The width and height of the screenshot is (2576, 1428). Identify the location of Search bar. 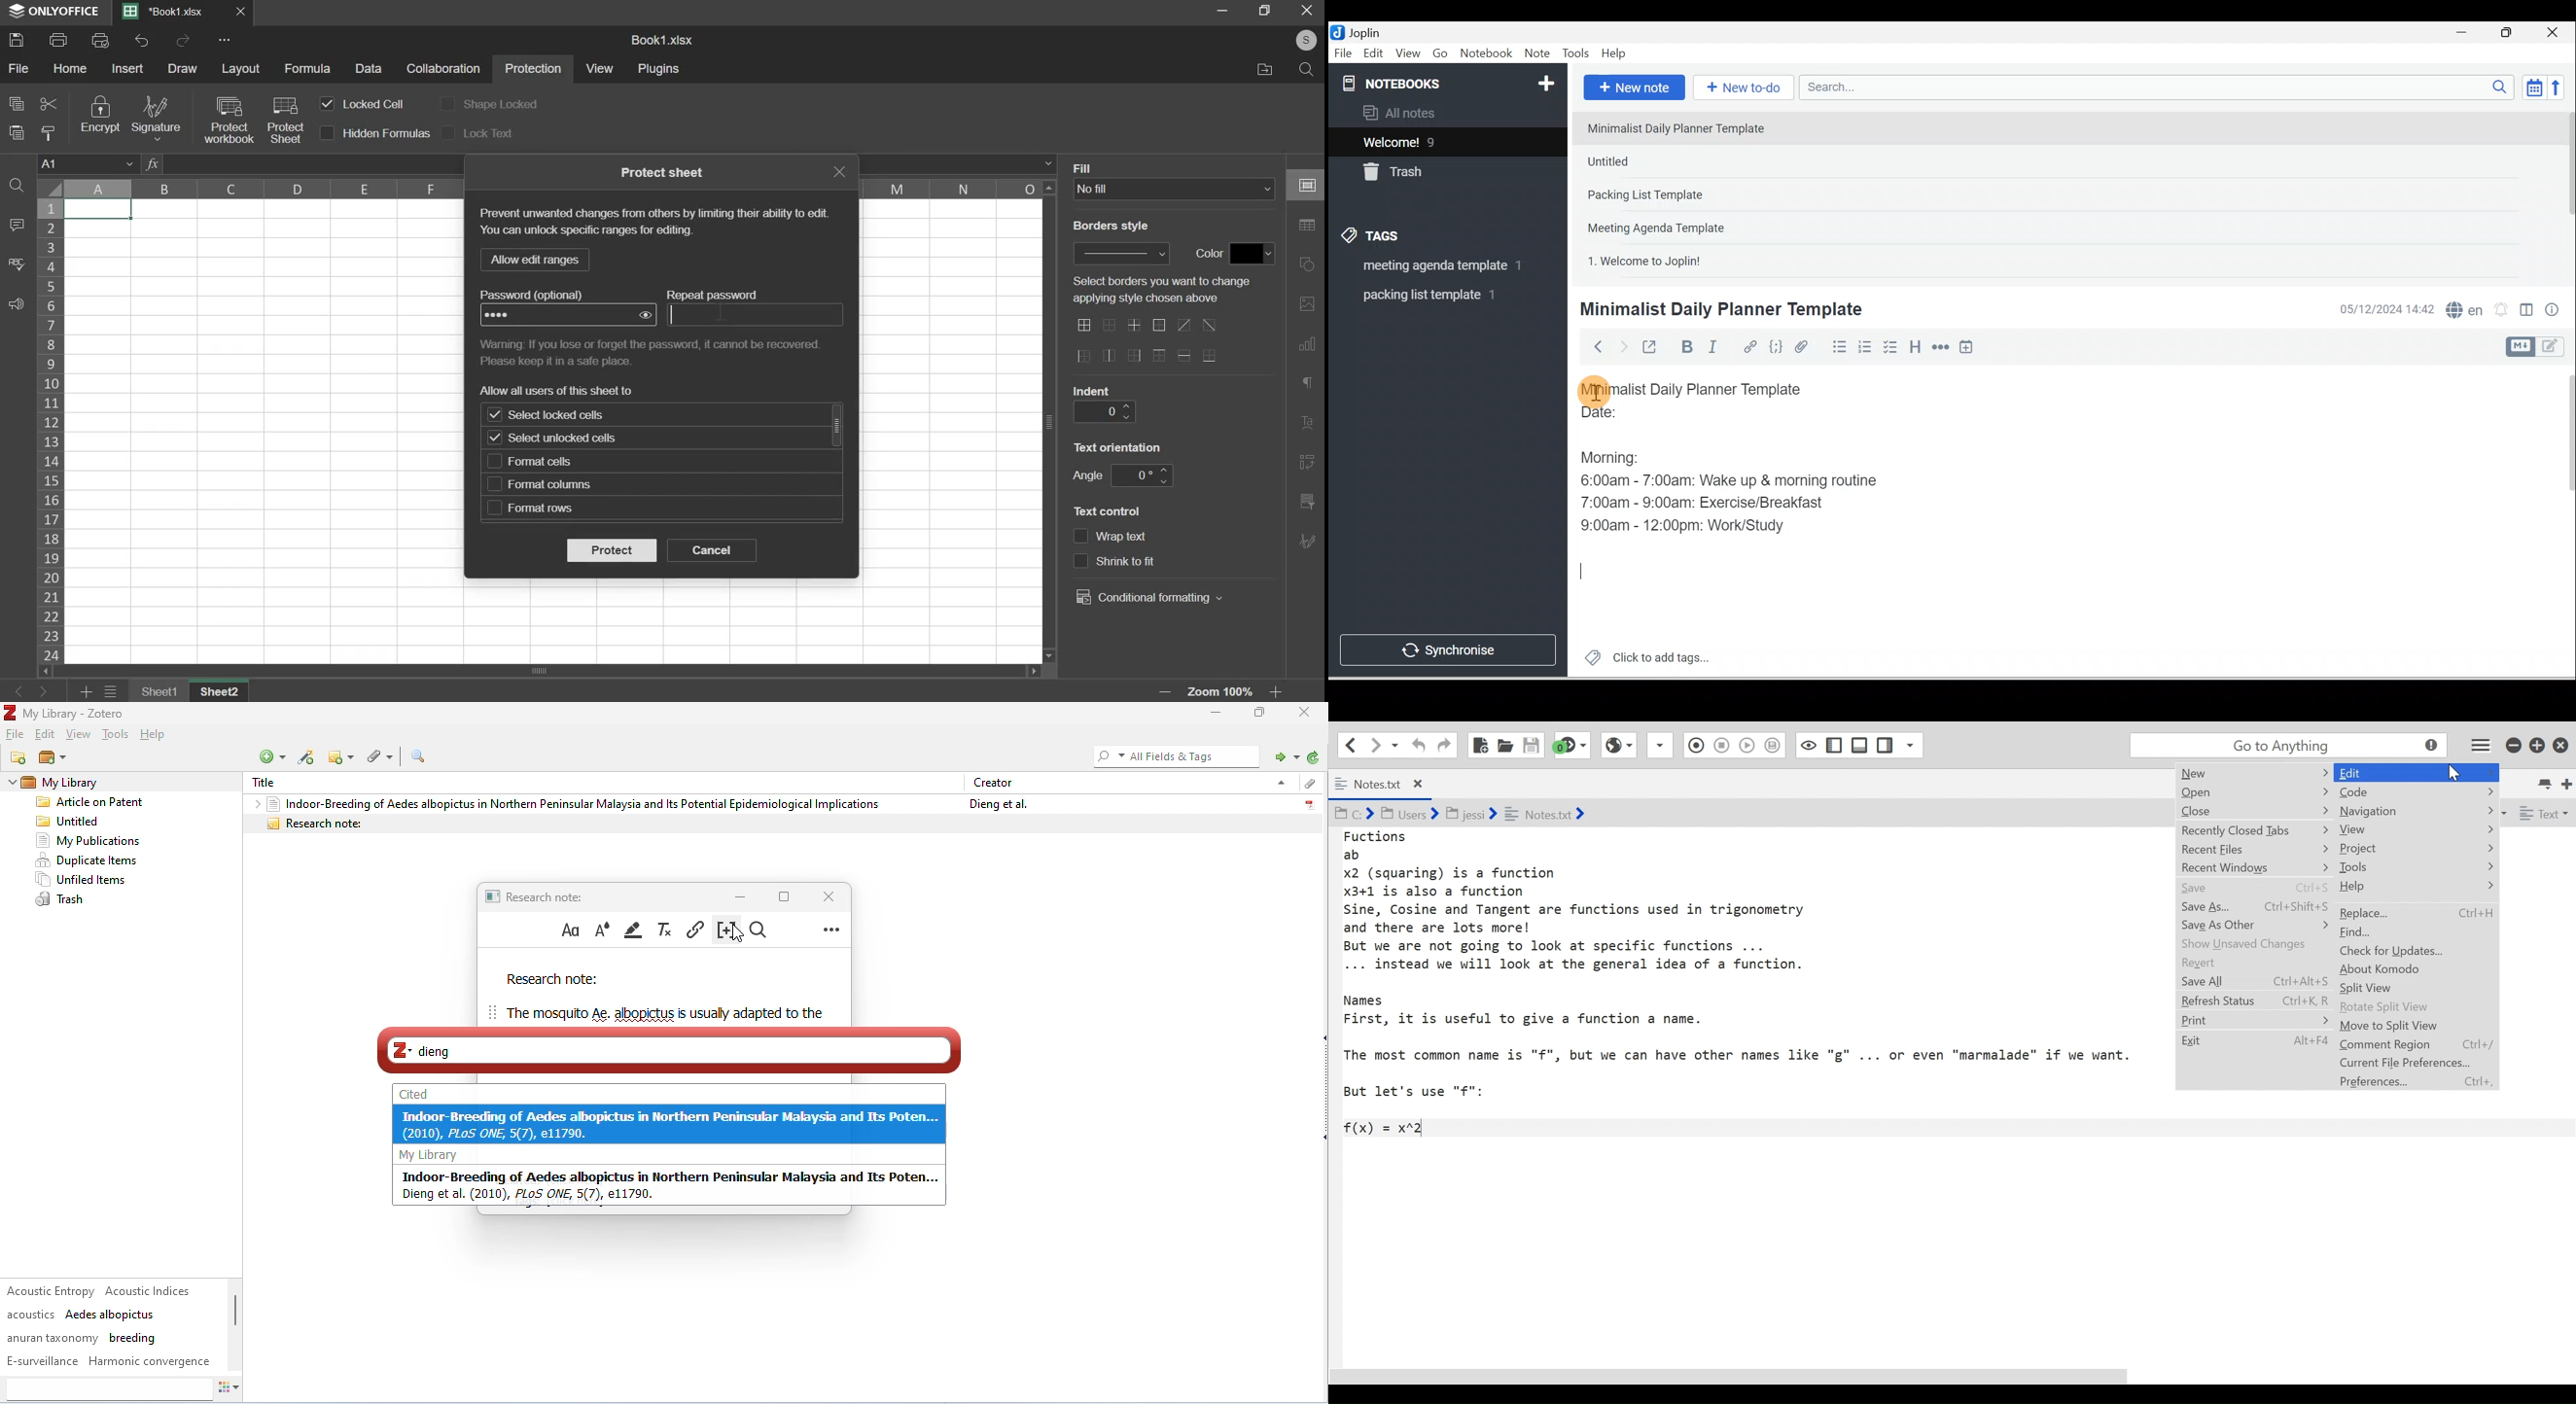
(2161, 87).